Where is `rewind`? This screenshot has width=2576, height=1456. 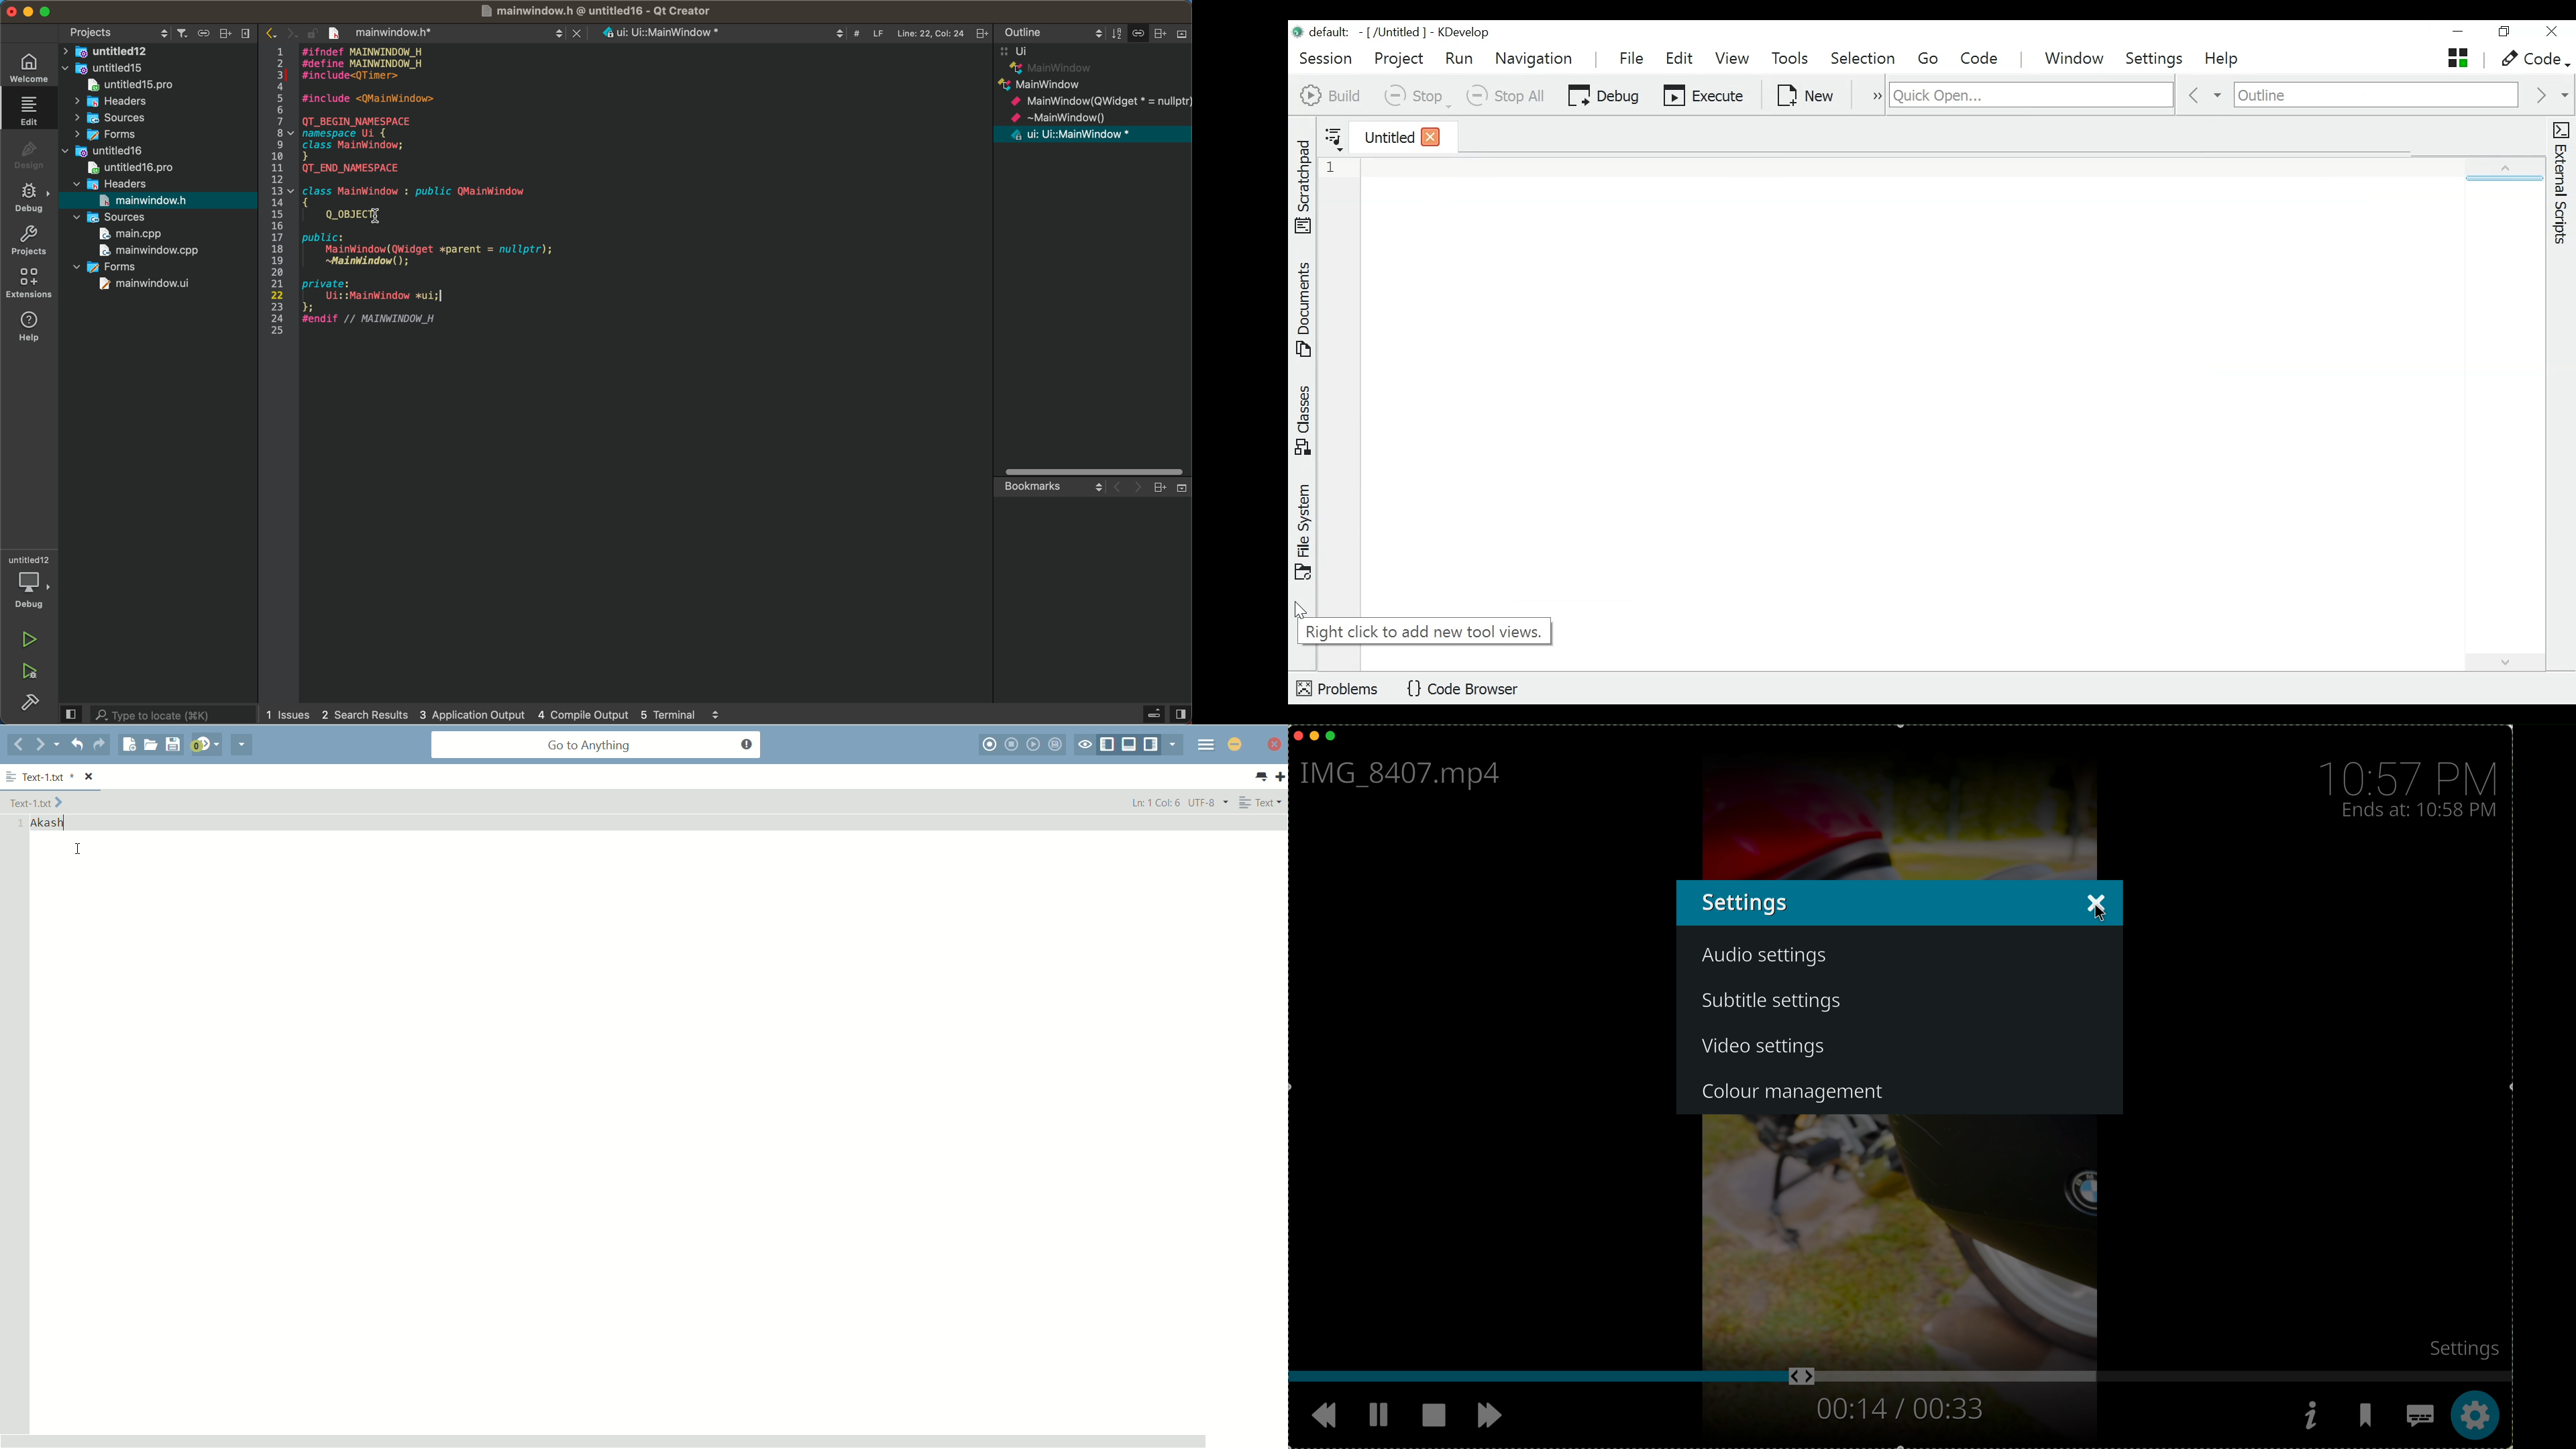 rewind is located at coordinates (1328, 1419).